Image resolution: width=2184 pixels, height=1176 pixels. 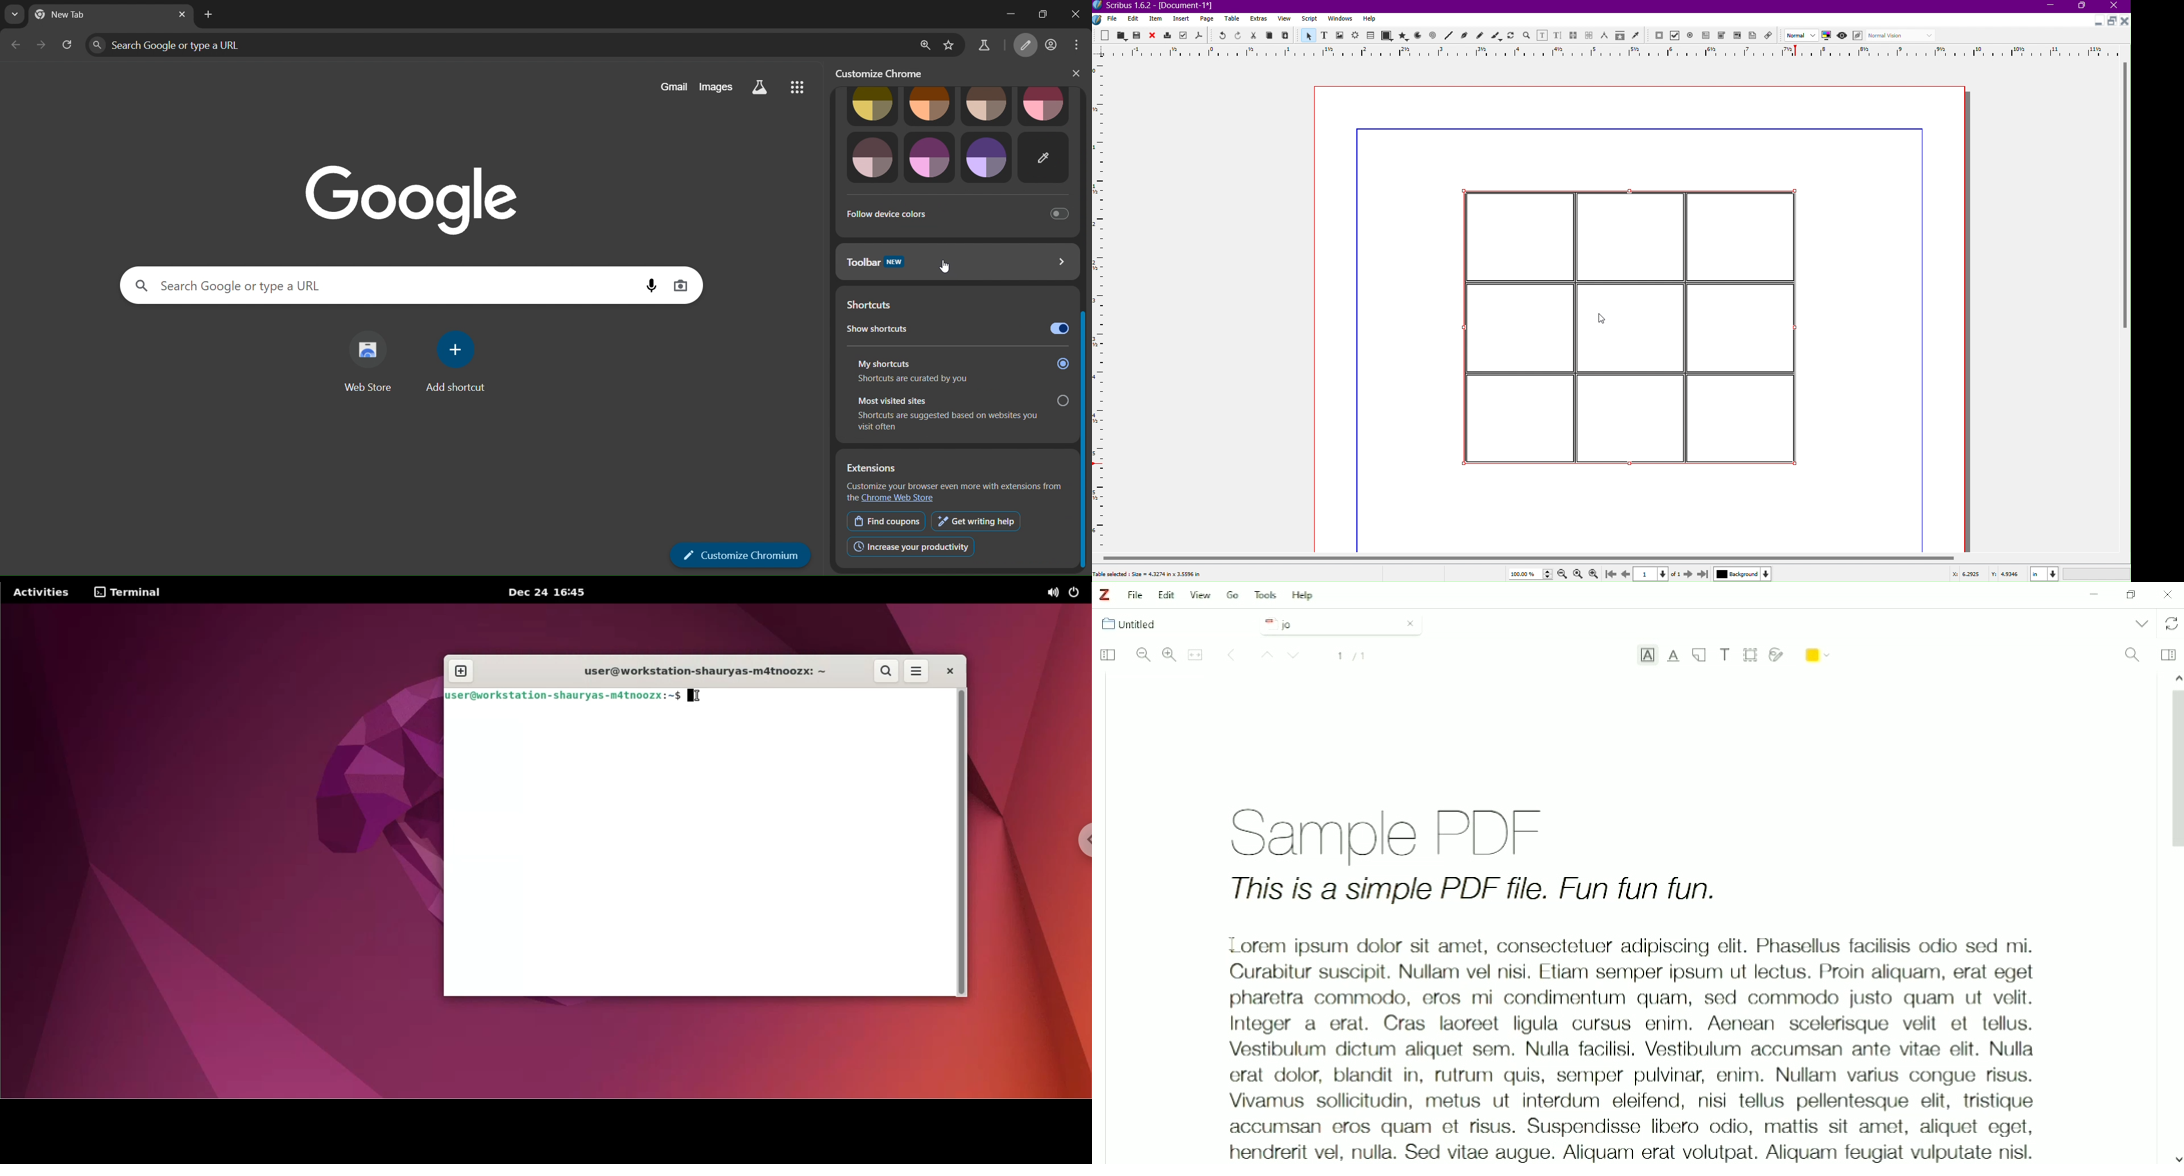 What do you see at coordinates (1828, 37) in the screenshot?
I see `Toggle Color Management System` at bounding box center [1828, 37].